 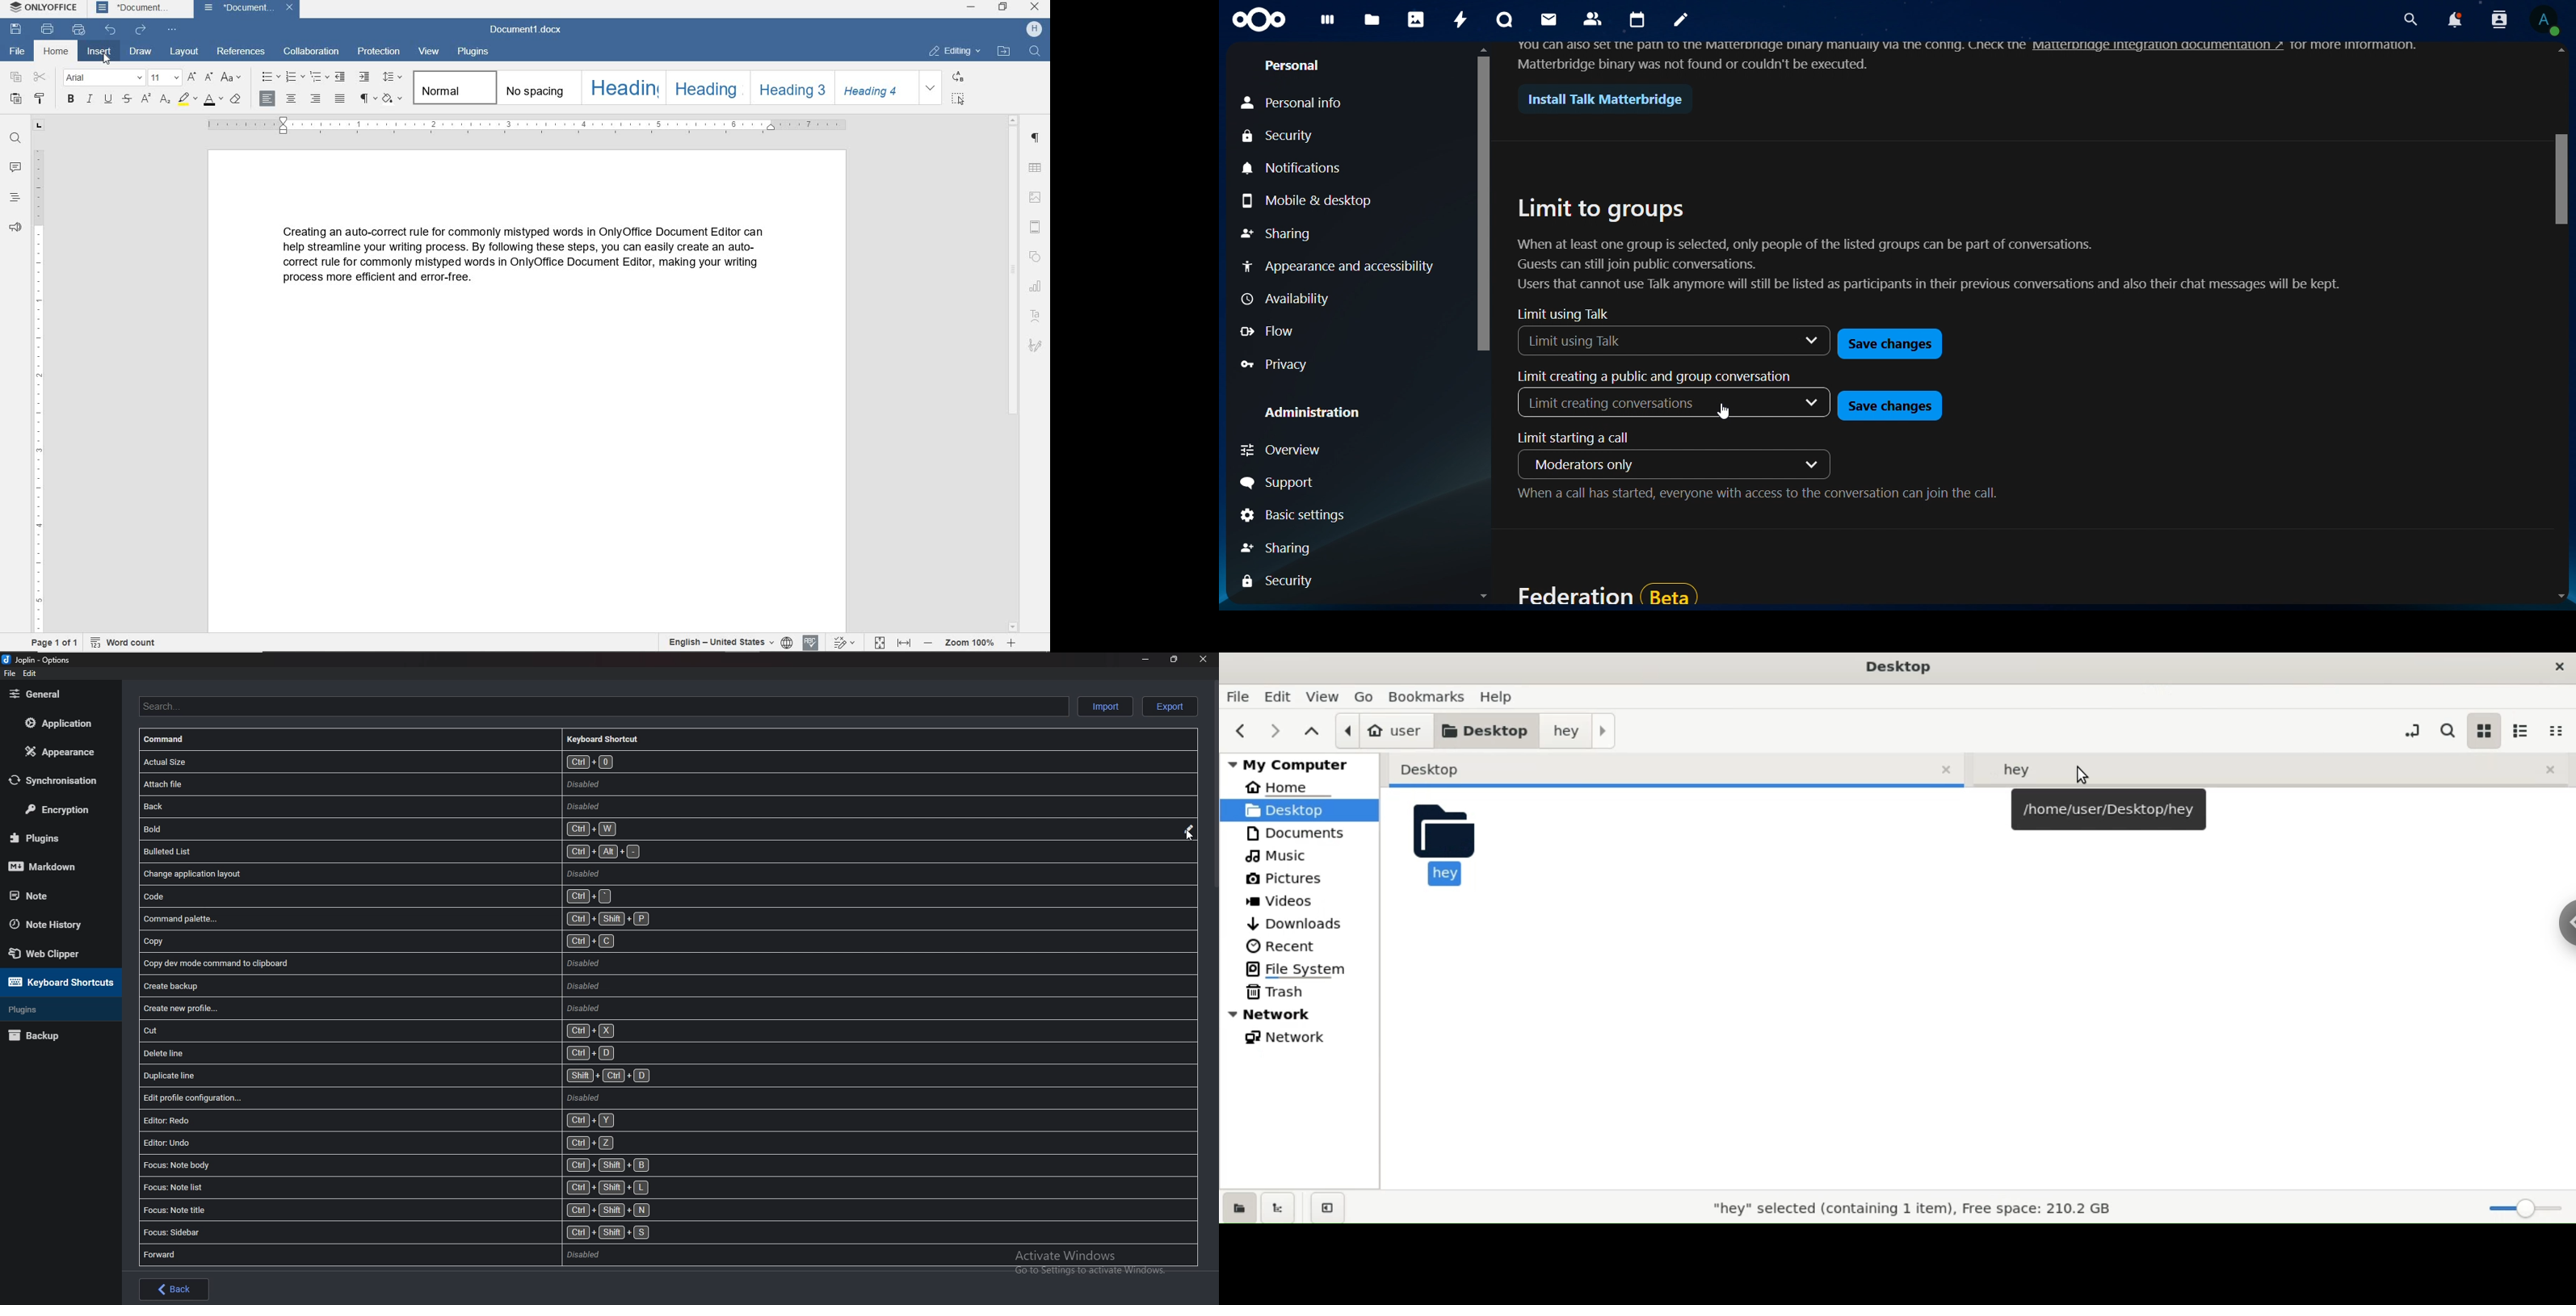 What do you see at coordinates (429, 52) in the screenshot?
I see `view` at bounding box center [429, 52].